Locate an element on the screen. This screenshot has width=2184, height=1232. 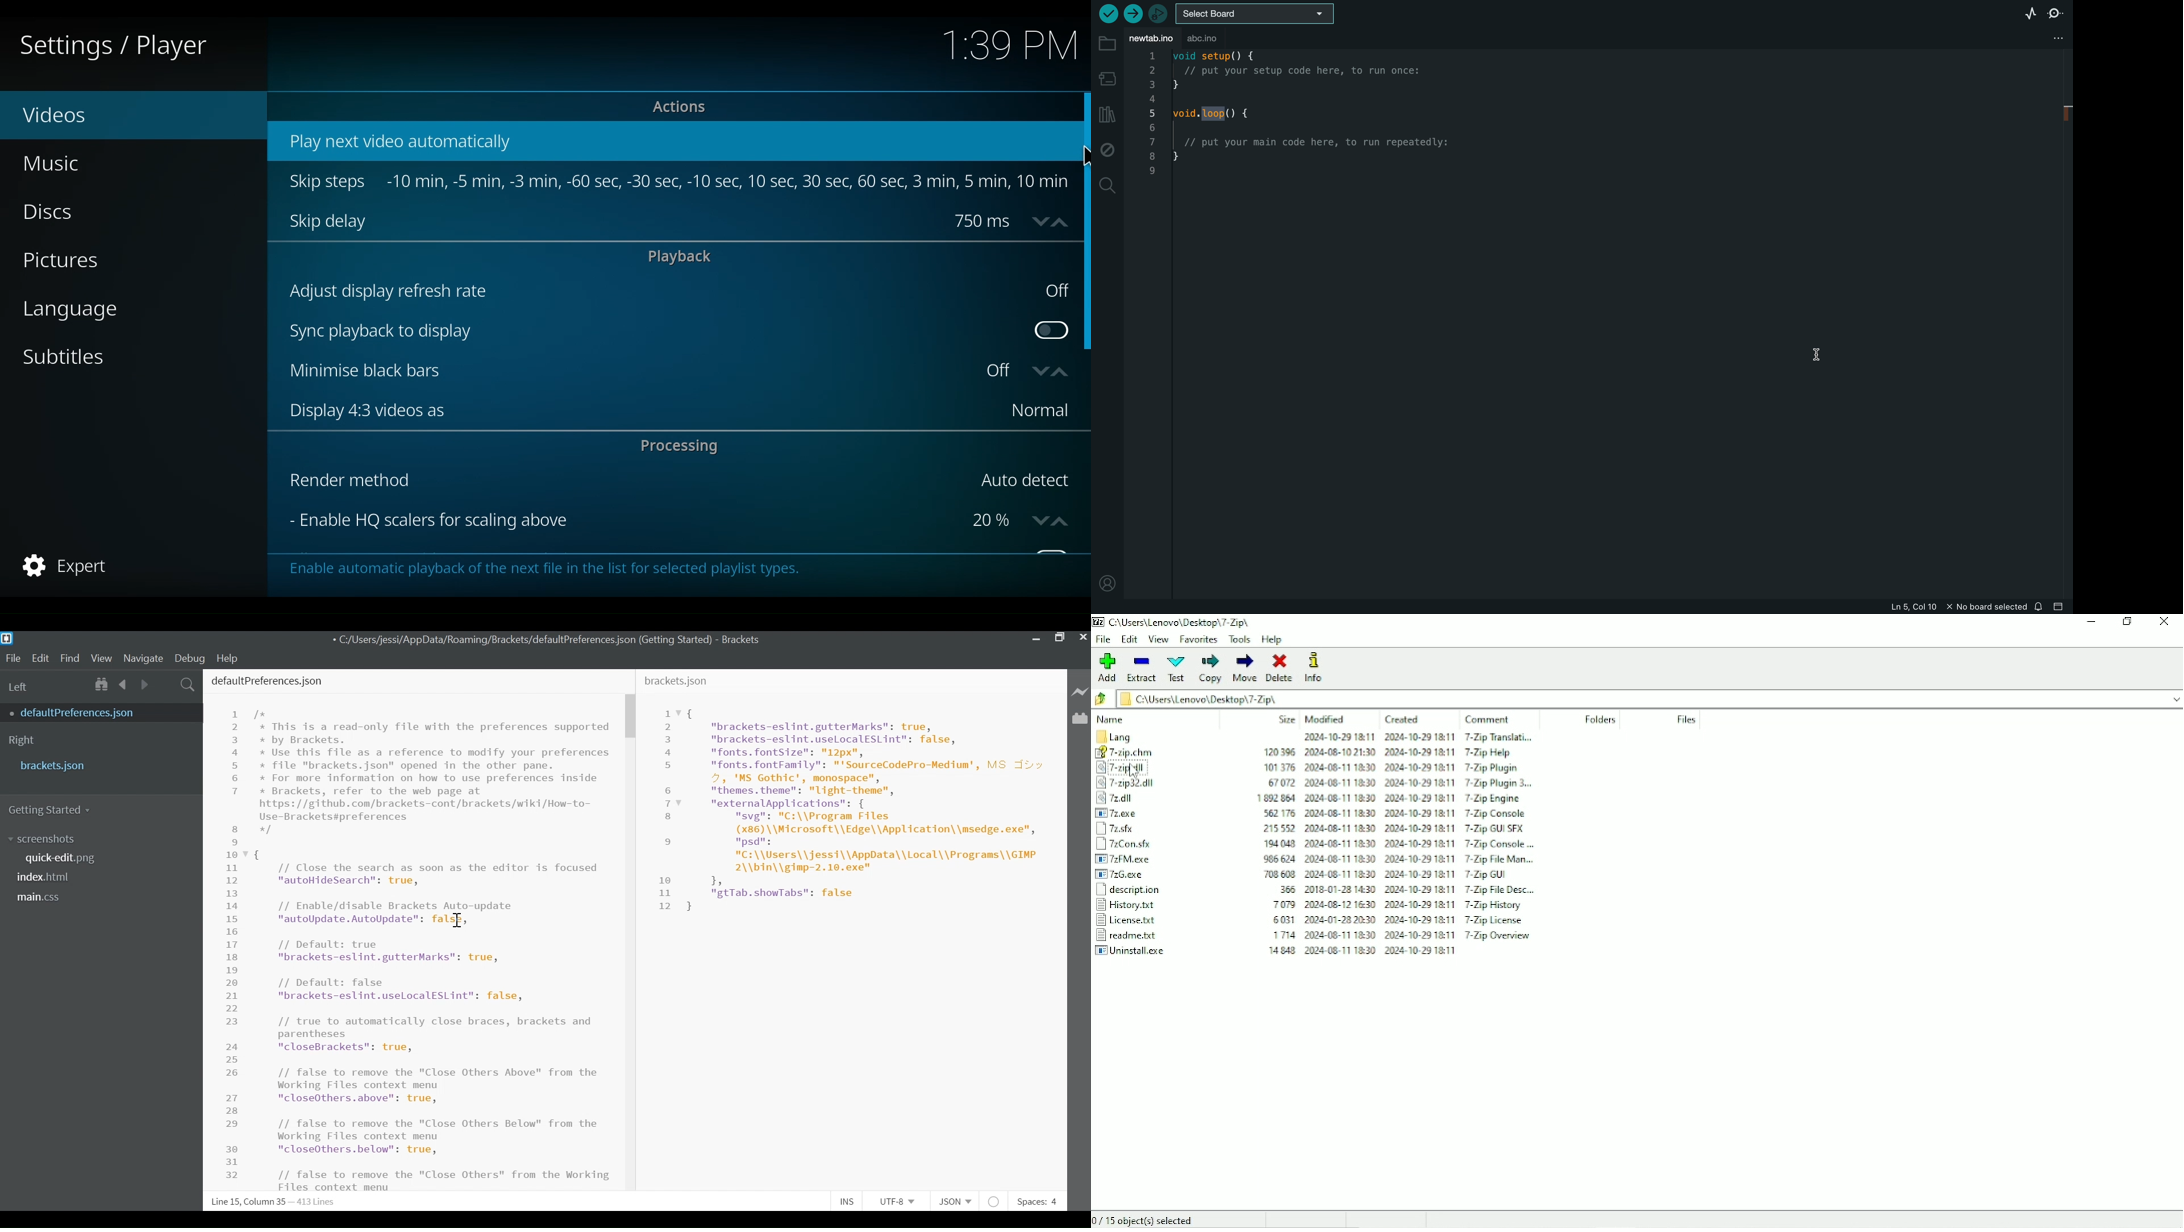
Pictures is located at coordinates (64, 262).